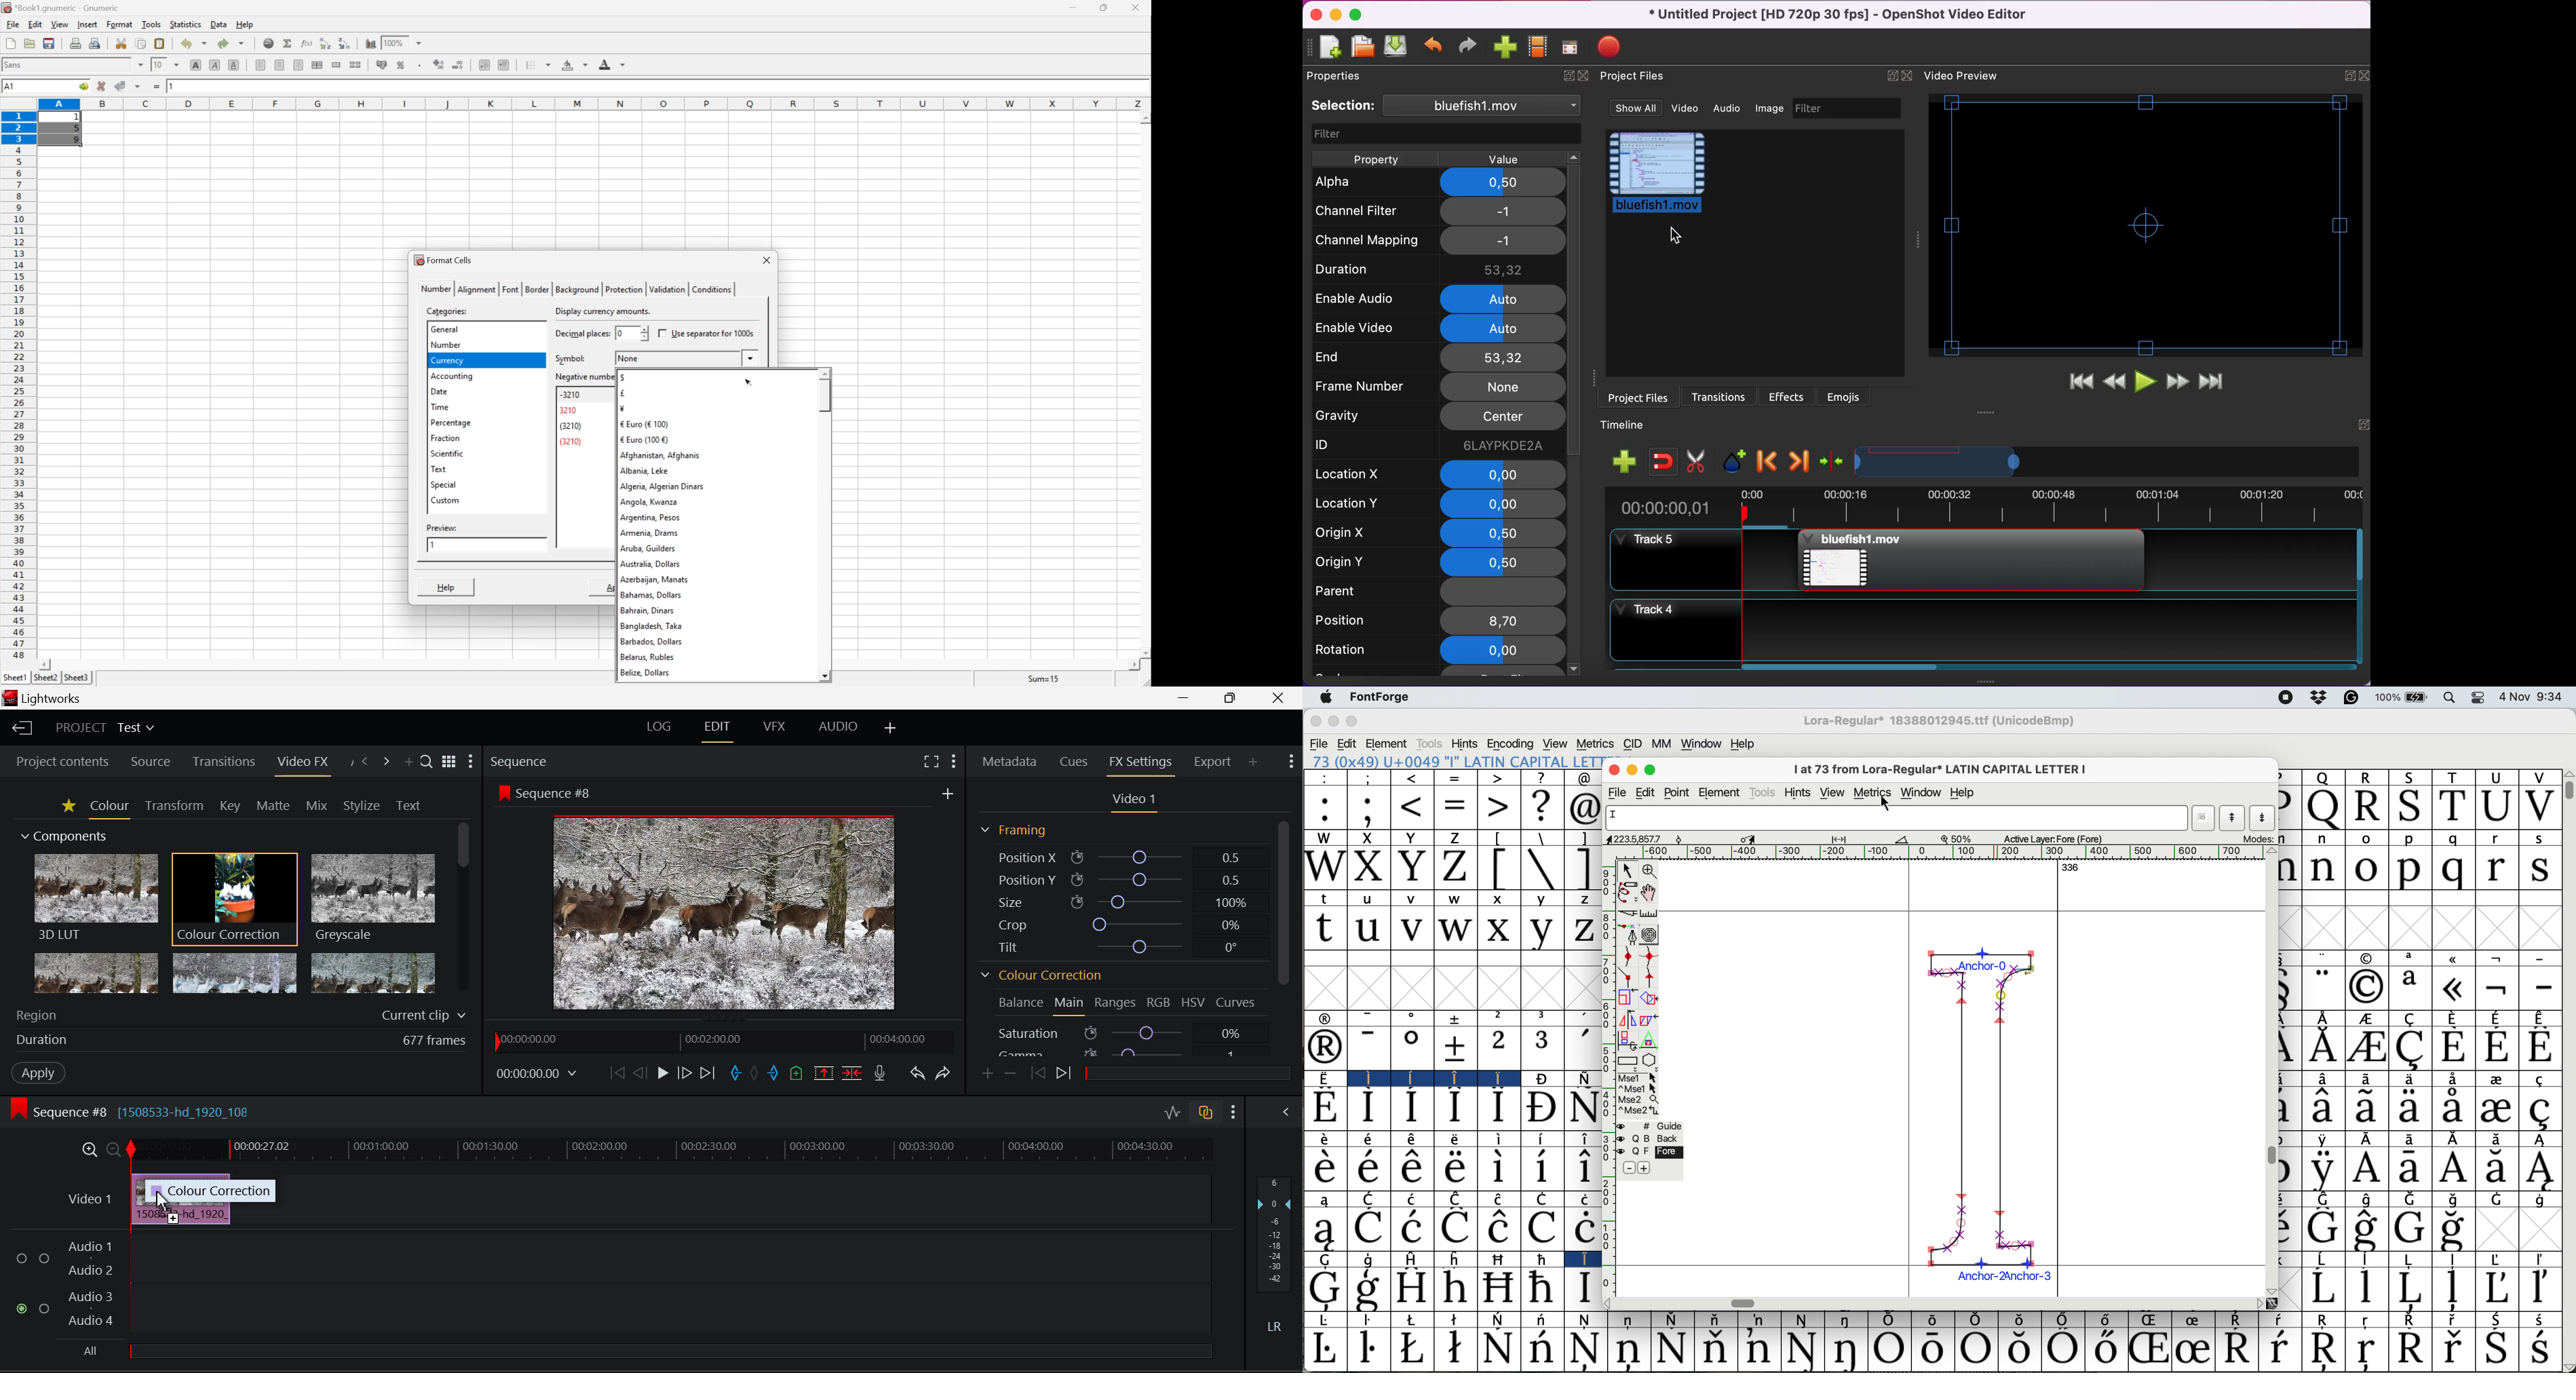  I want to click on 0,5, so click(1505, 564).